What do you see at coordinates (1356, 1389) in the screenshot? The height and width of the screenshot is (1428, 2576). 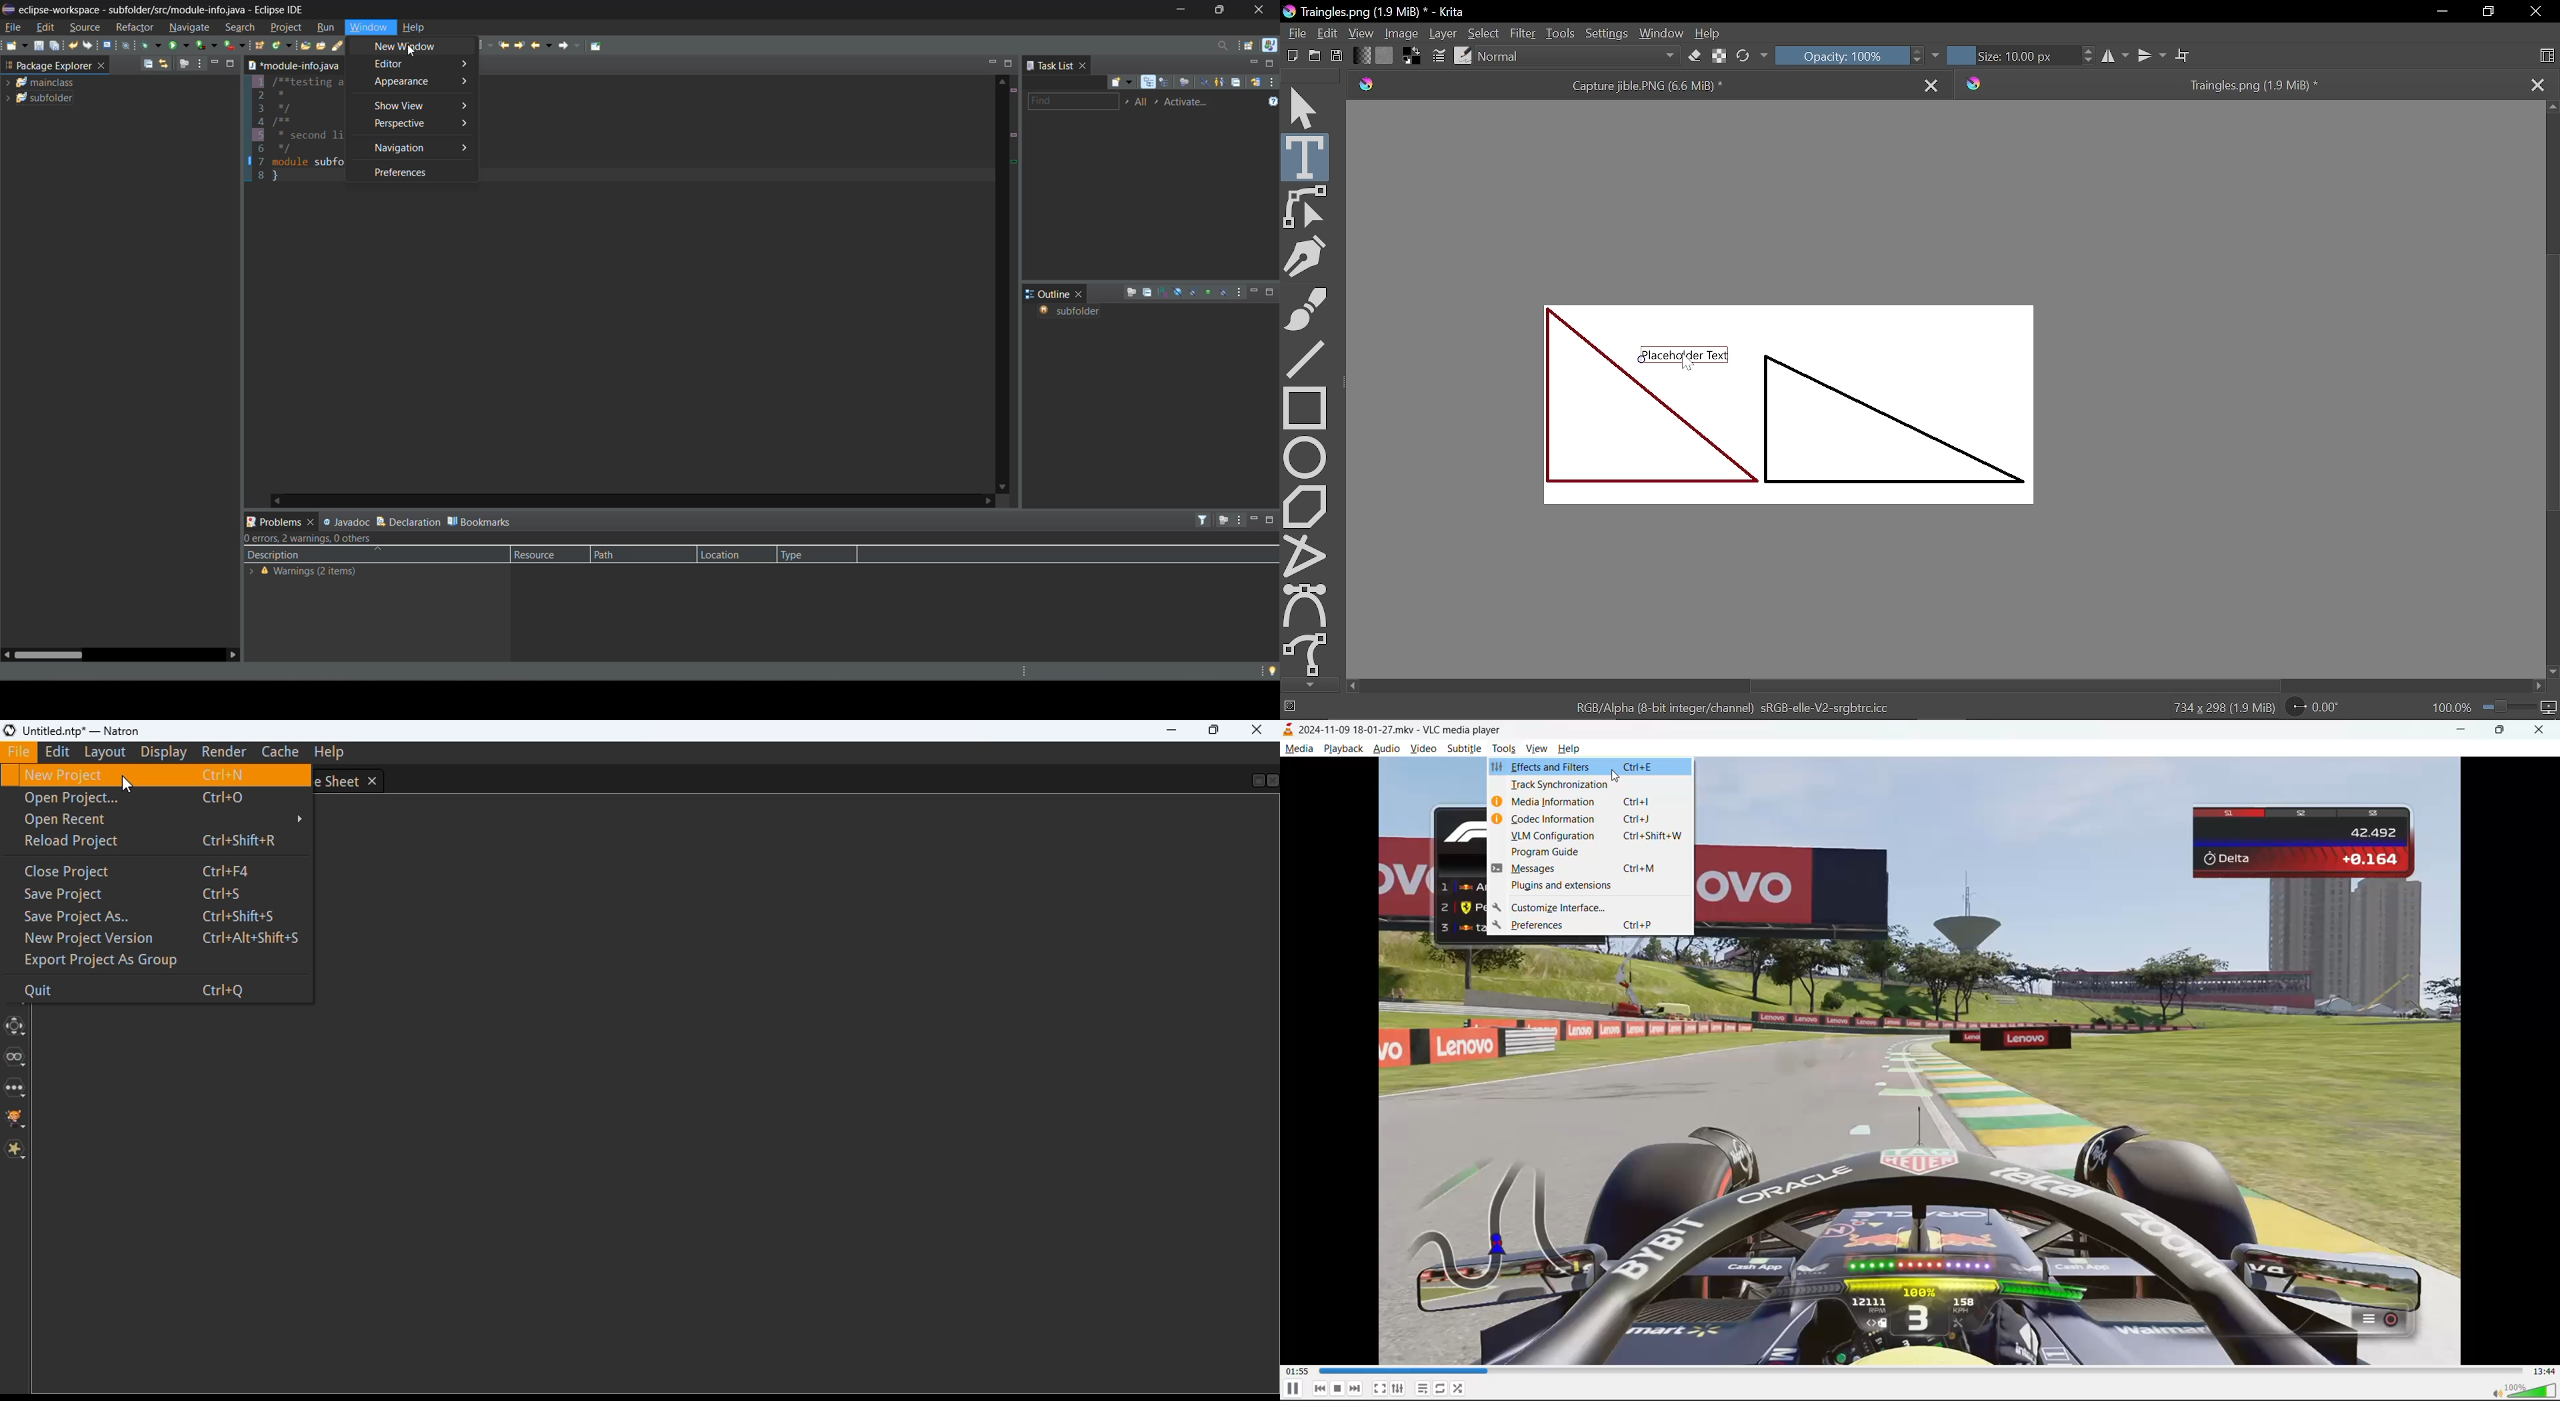 I see `next` at bounding box center [1356, 1389].